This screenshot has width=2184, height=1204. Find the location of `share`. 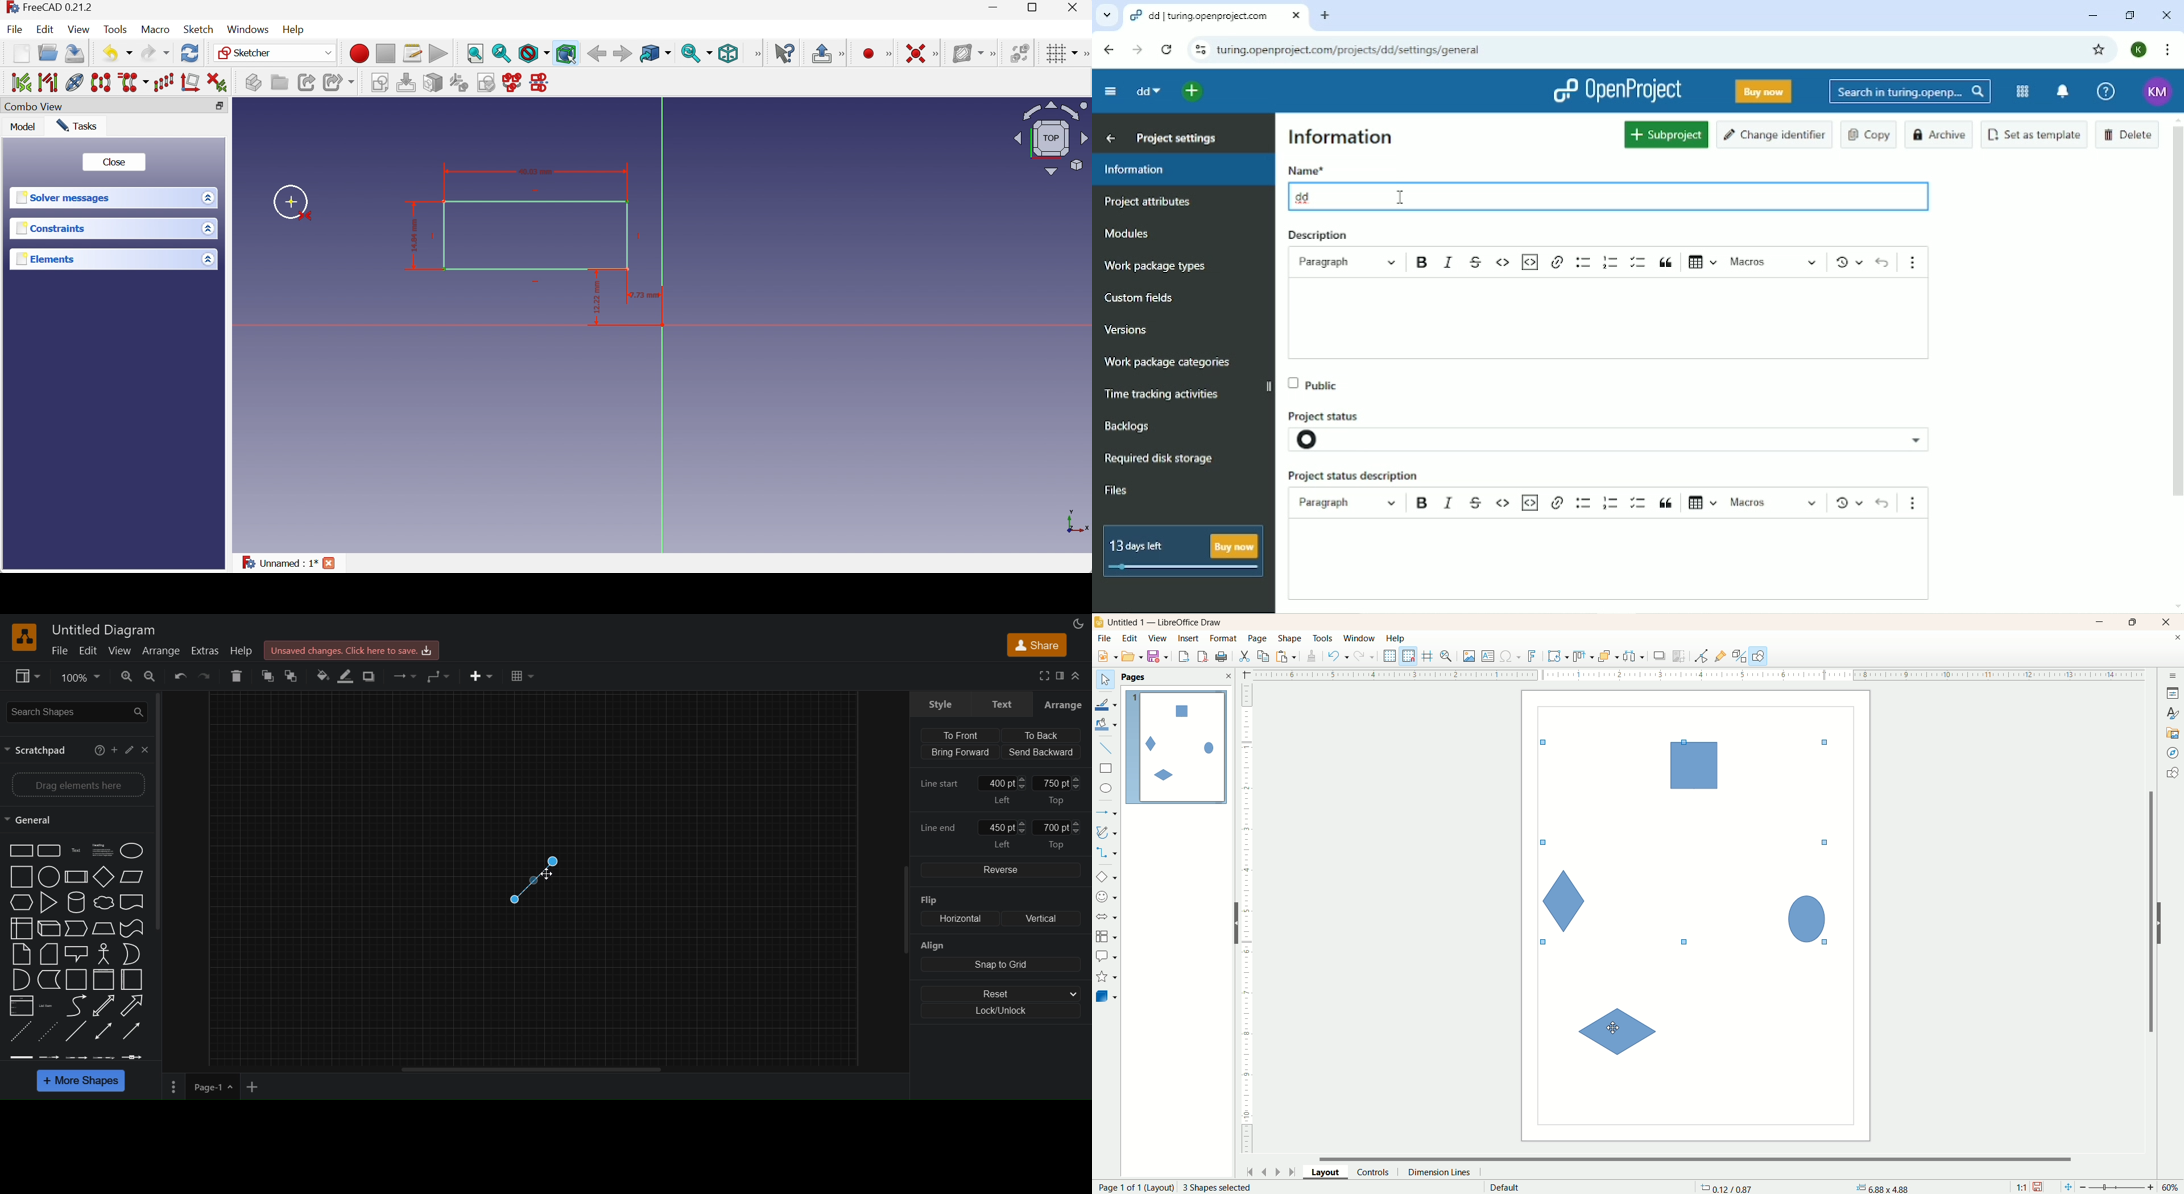

share is located at coordinates (1038, 647).